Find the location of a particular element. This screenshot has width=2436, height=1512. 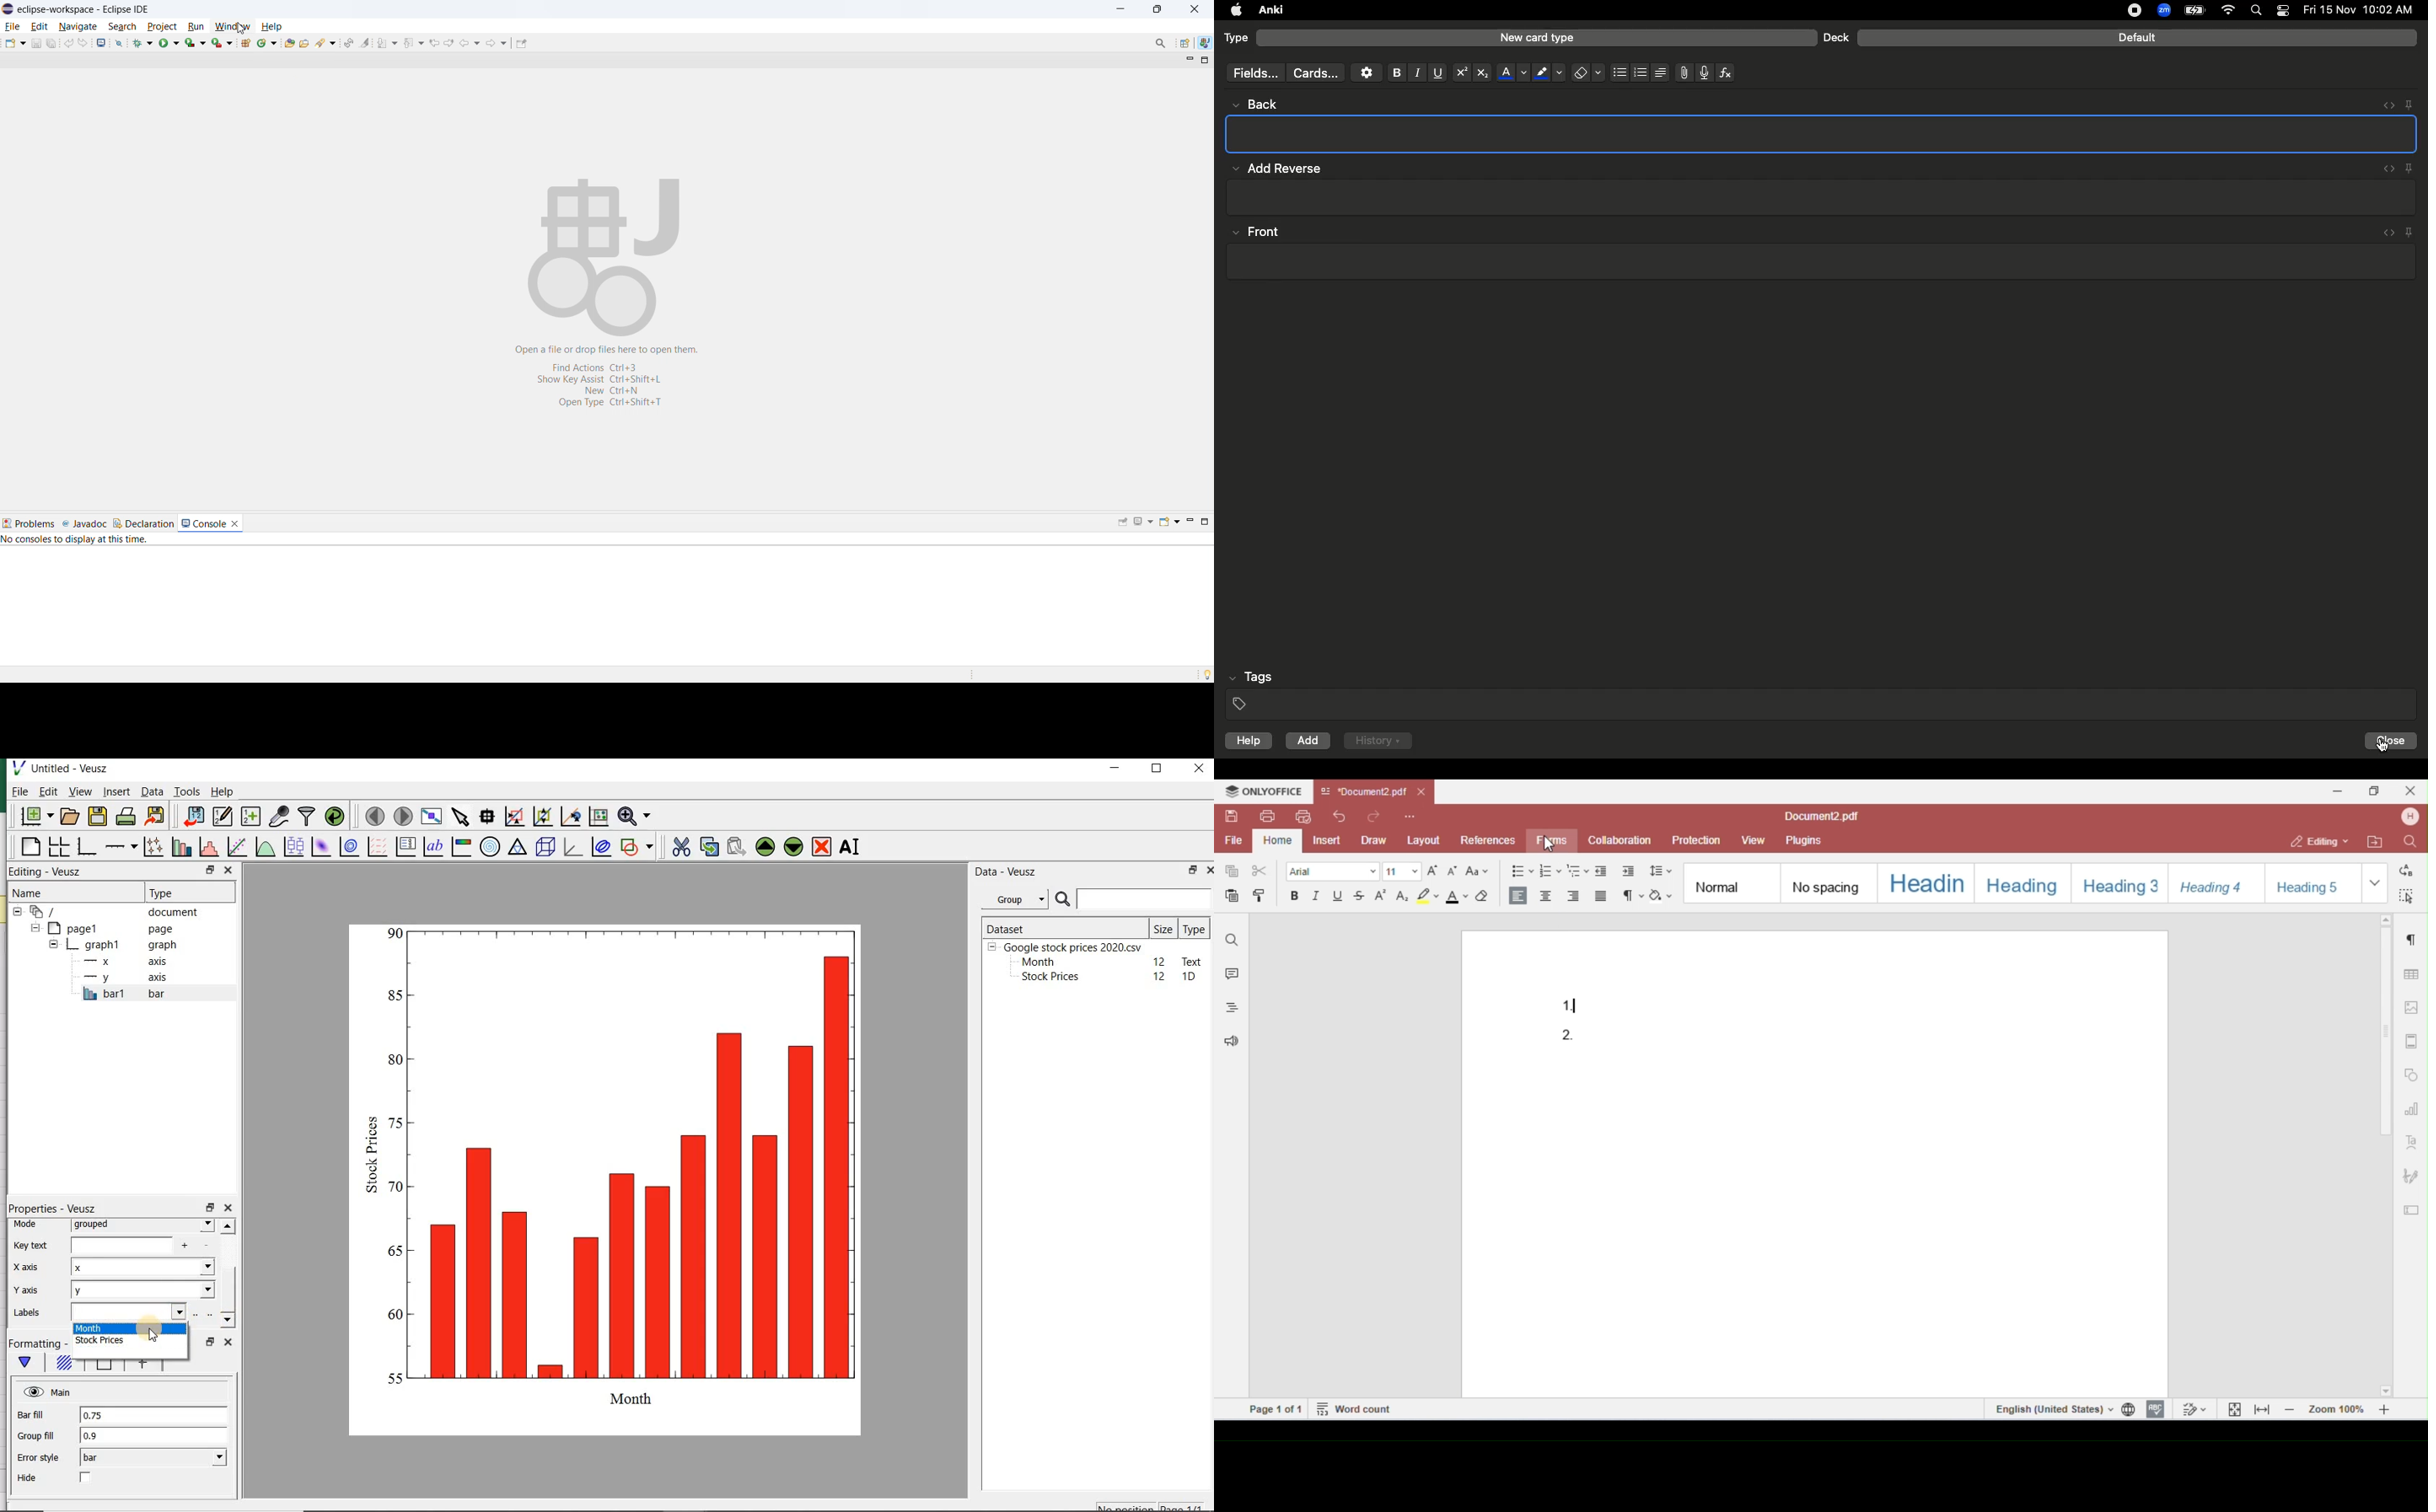

Alignment is located at coordinates (1658, 71).